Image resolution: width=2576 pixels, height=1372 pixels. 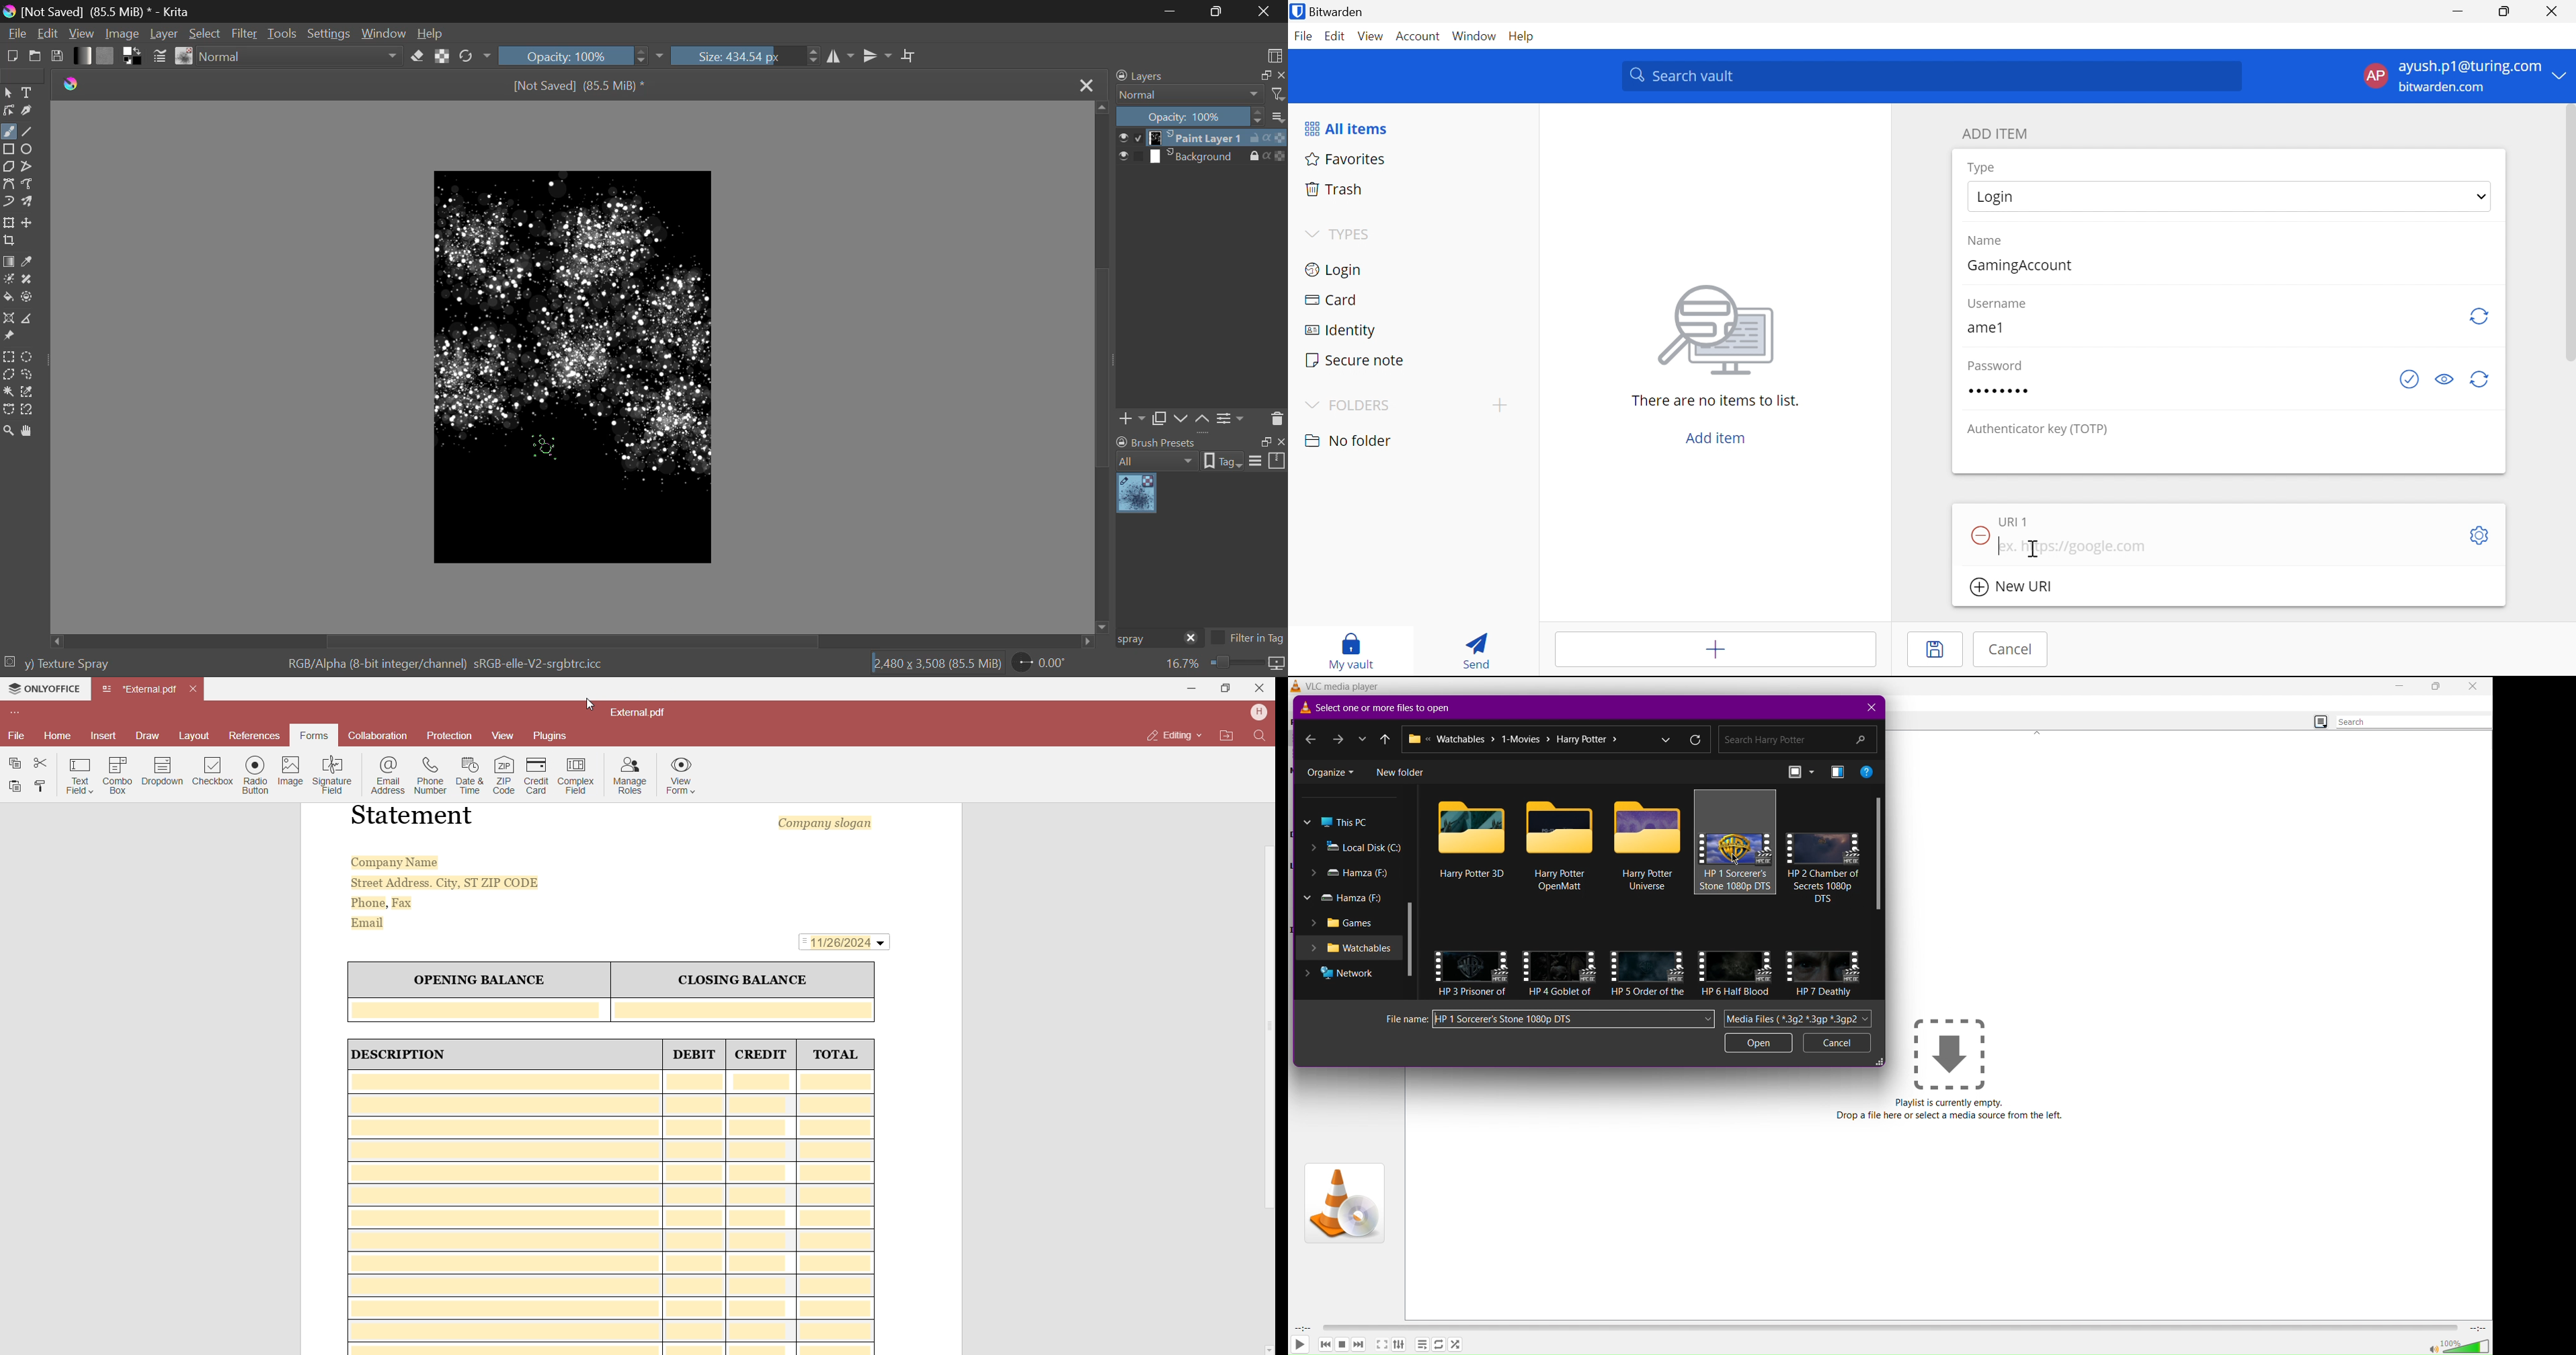 What do you see at coordinates (1648, 828) in the screenshot?
I see `video file` at bounding box center [1648, 828].